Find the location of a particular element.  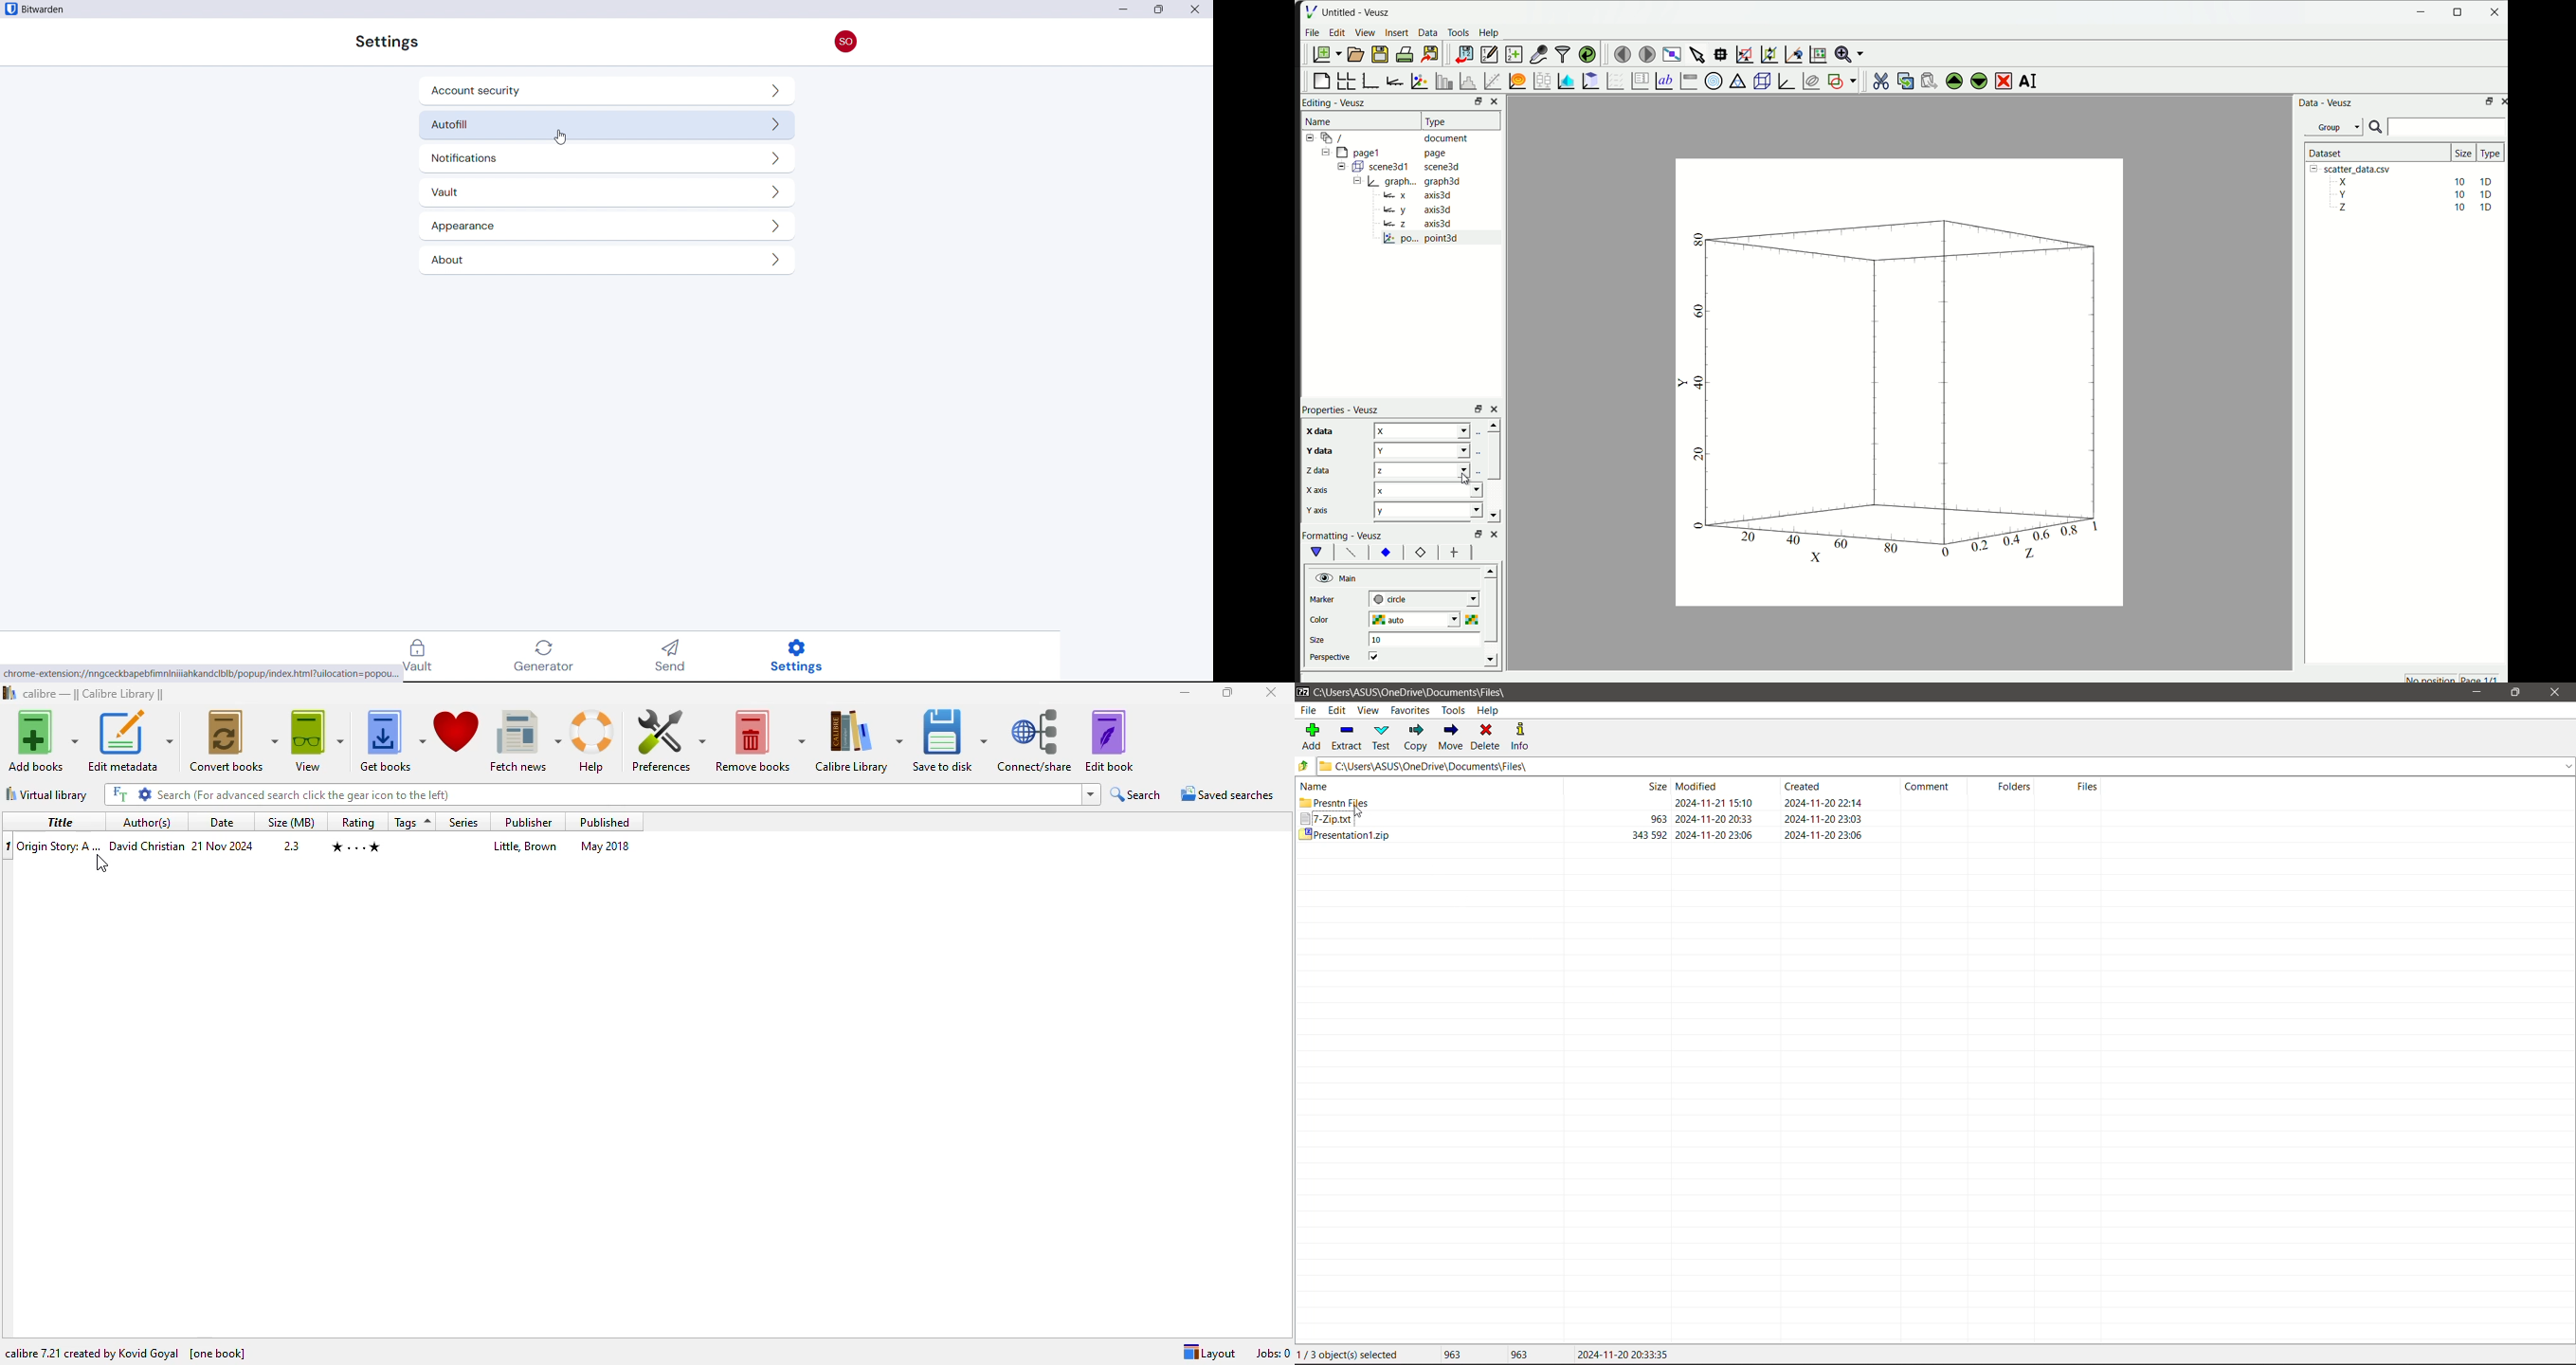

z is located at coordinates (1434, 471).